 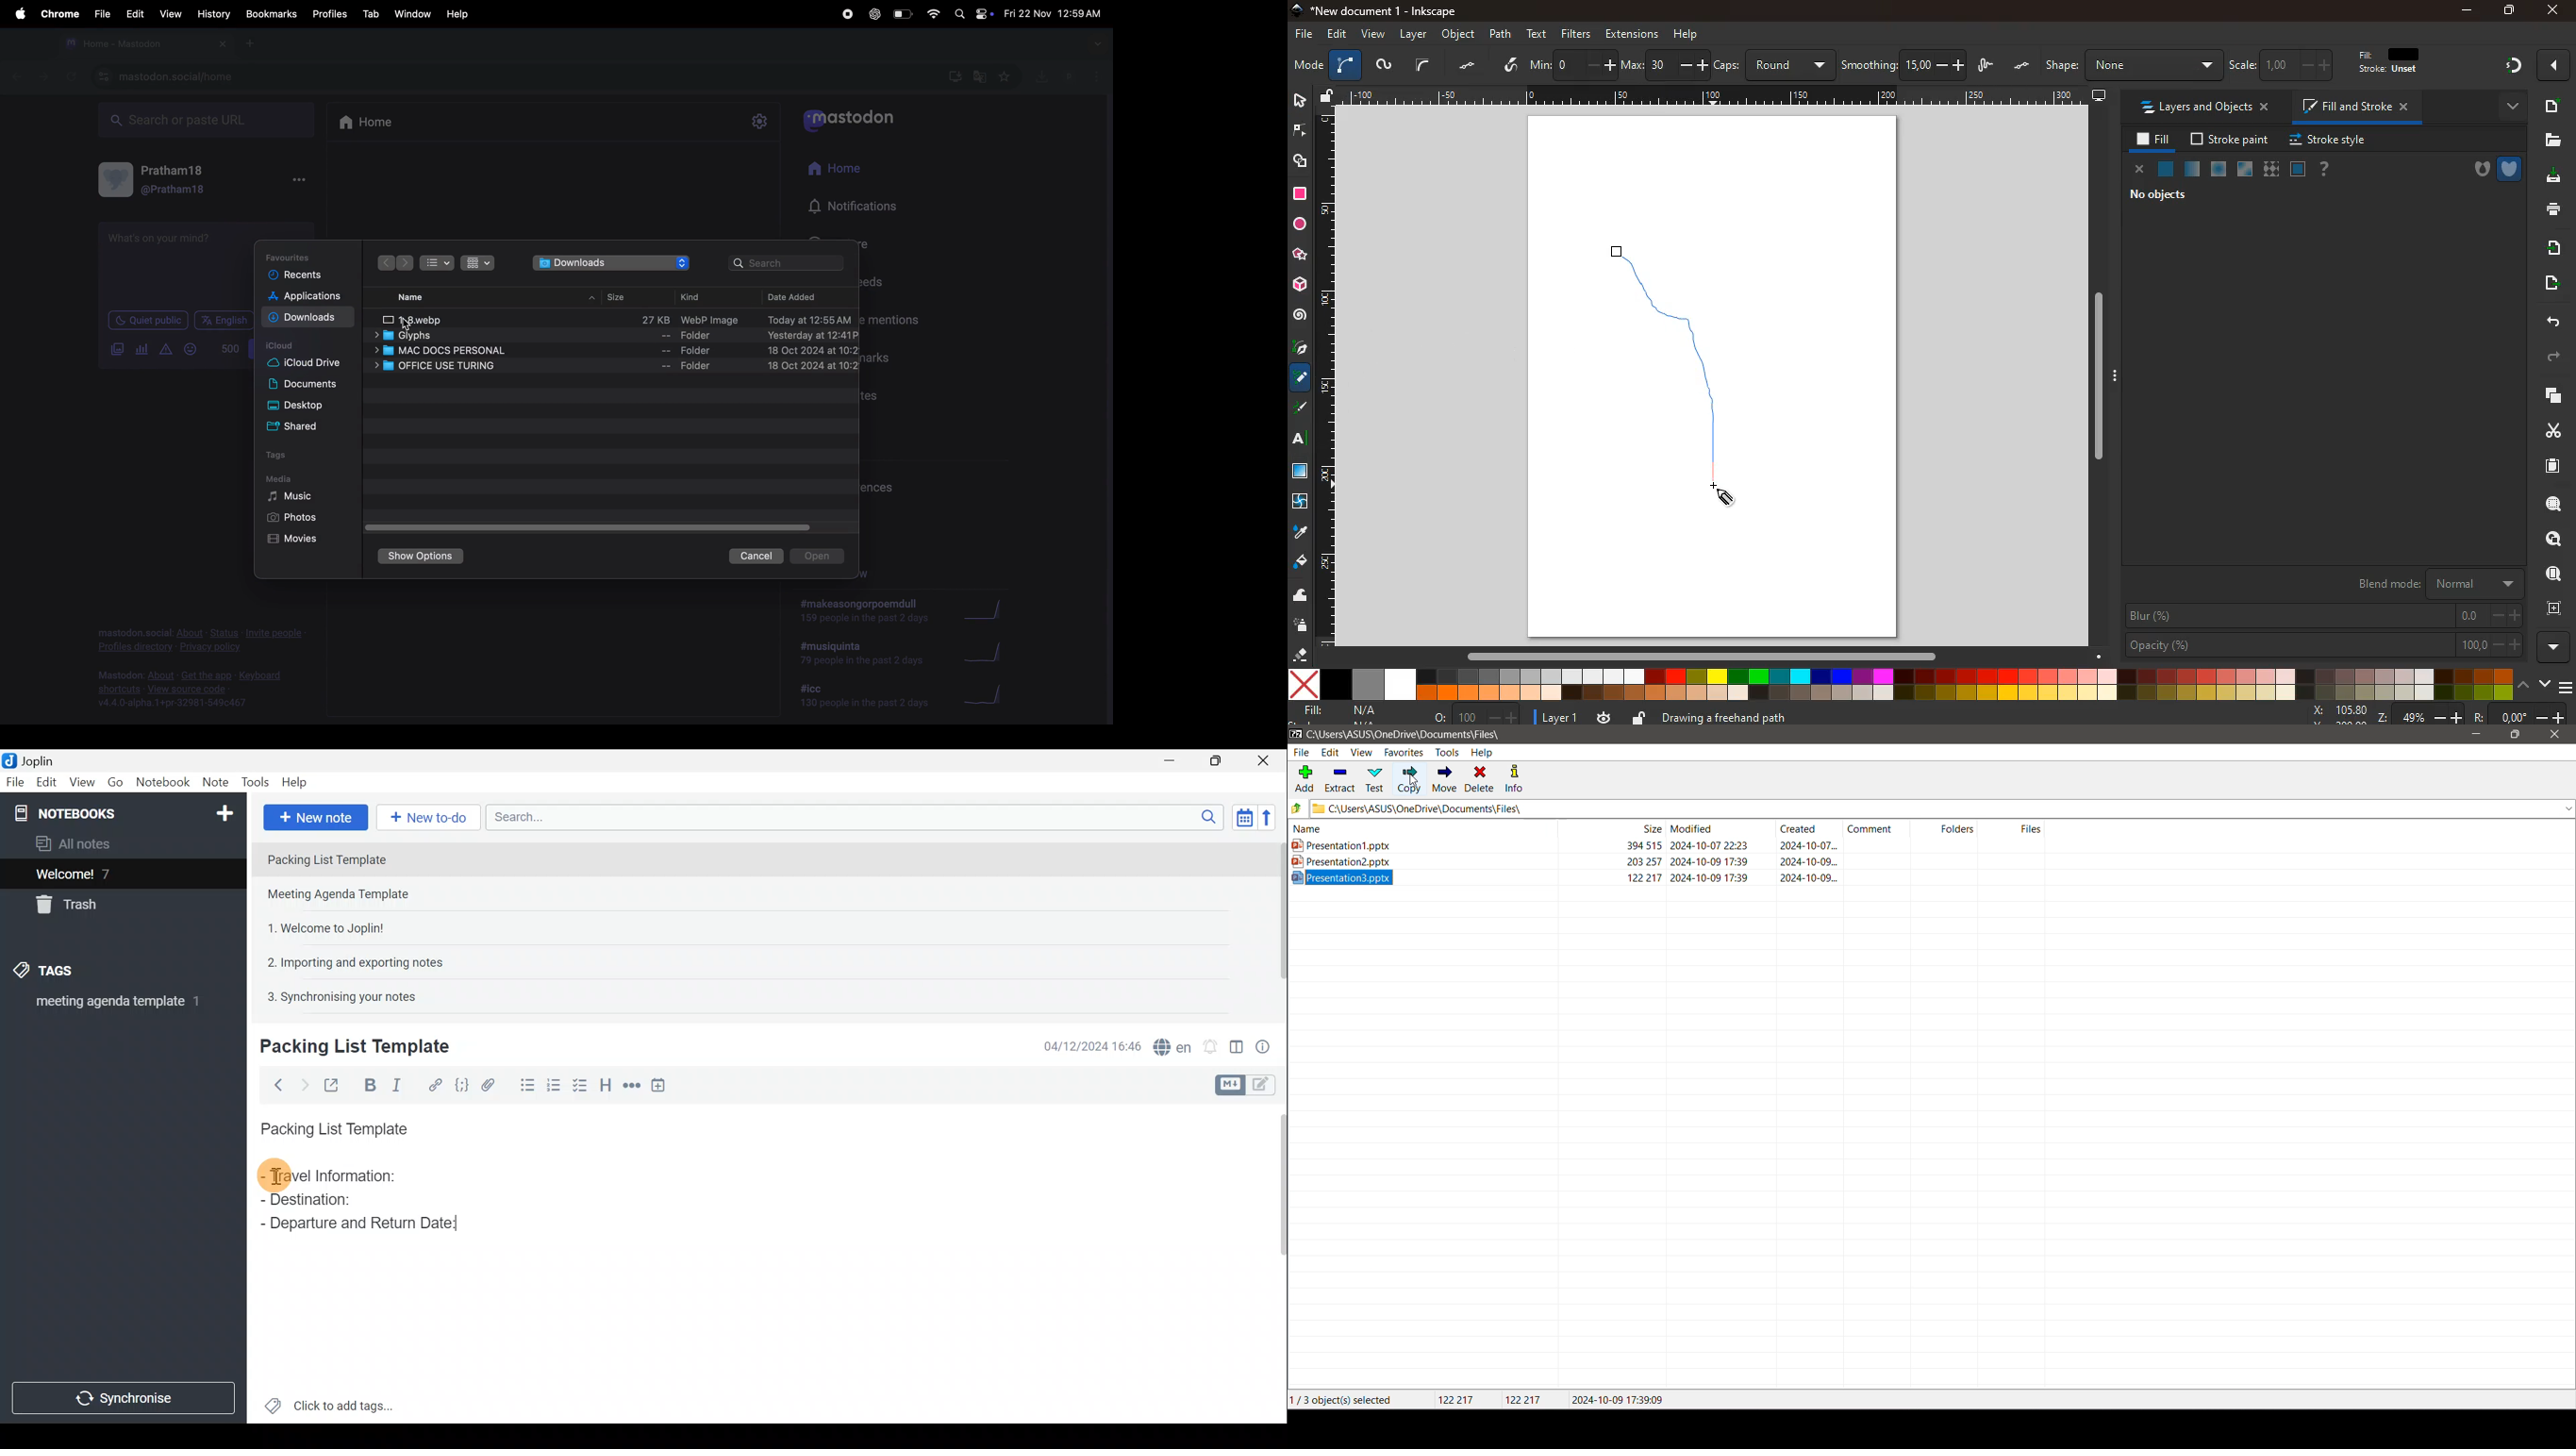 What do you see at coordinates (78, 843) in the screenshot?
I see `All notes` at bounding box center [78, 843].